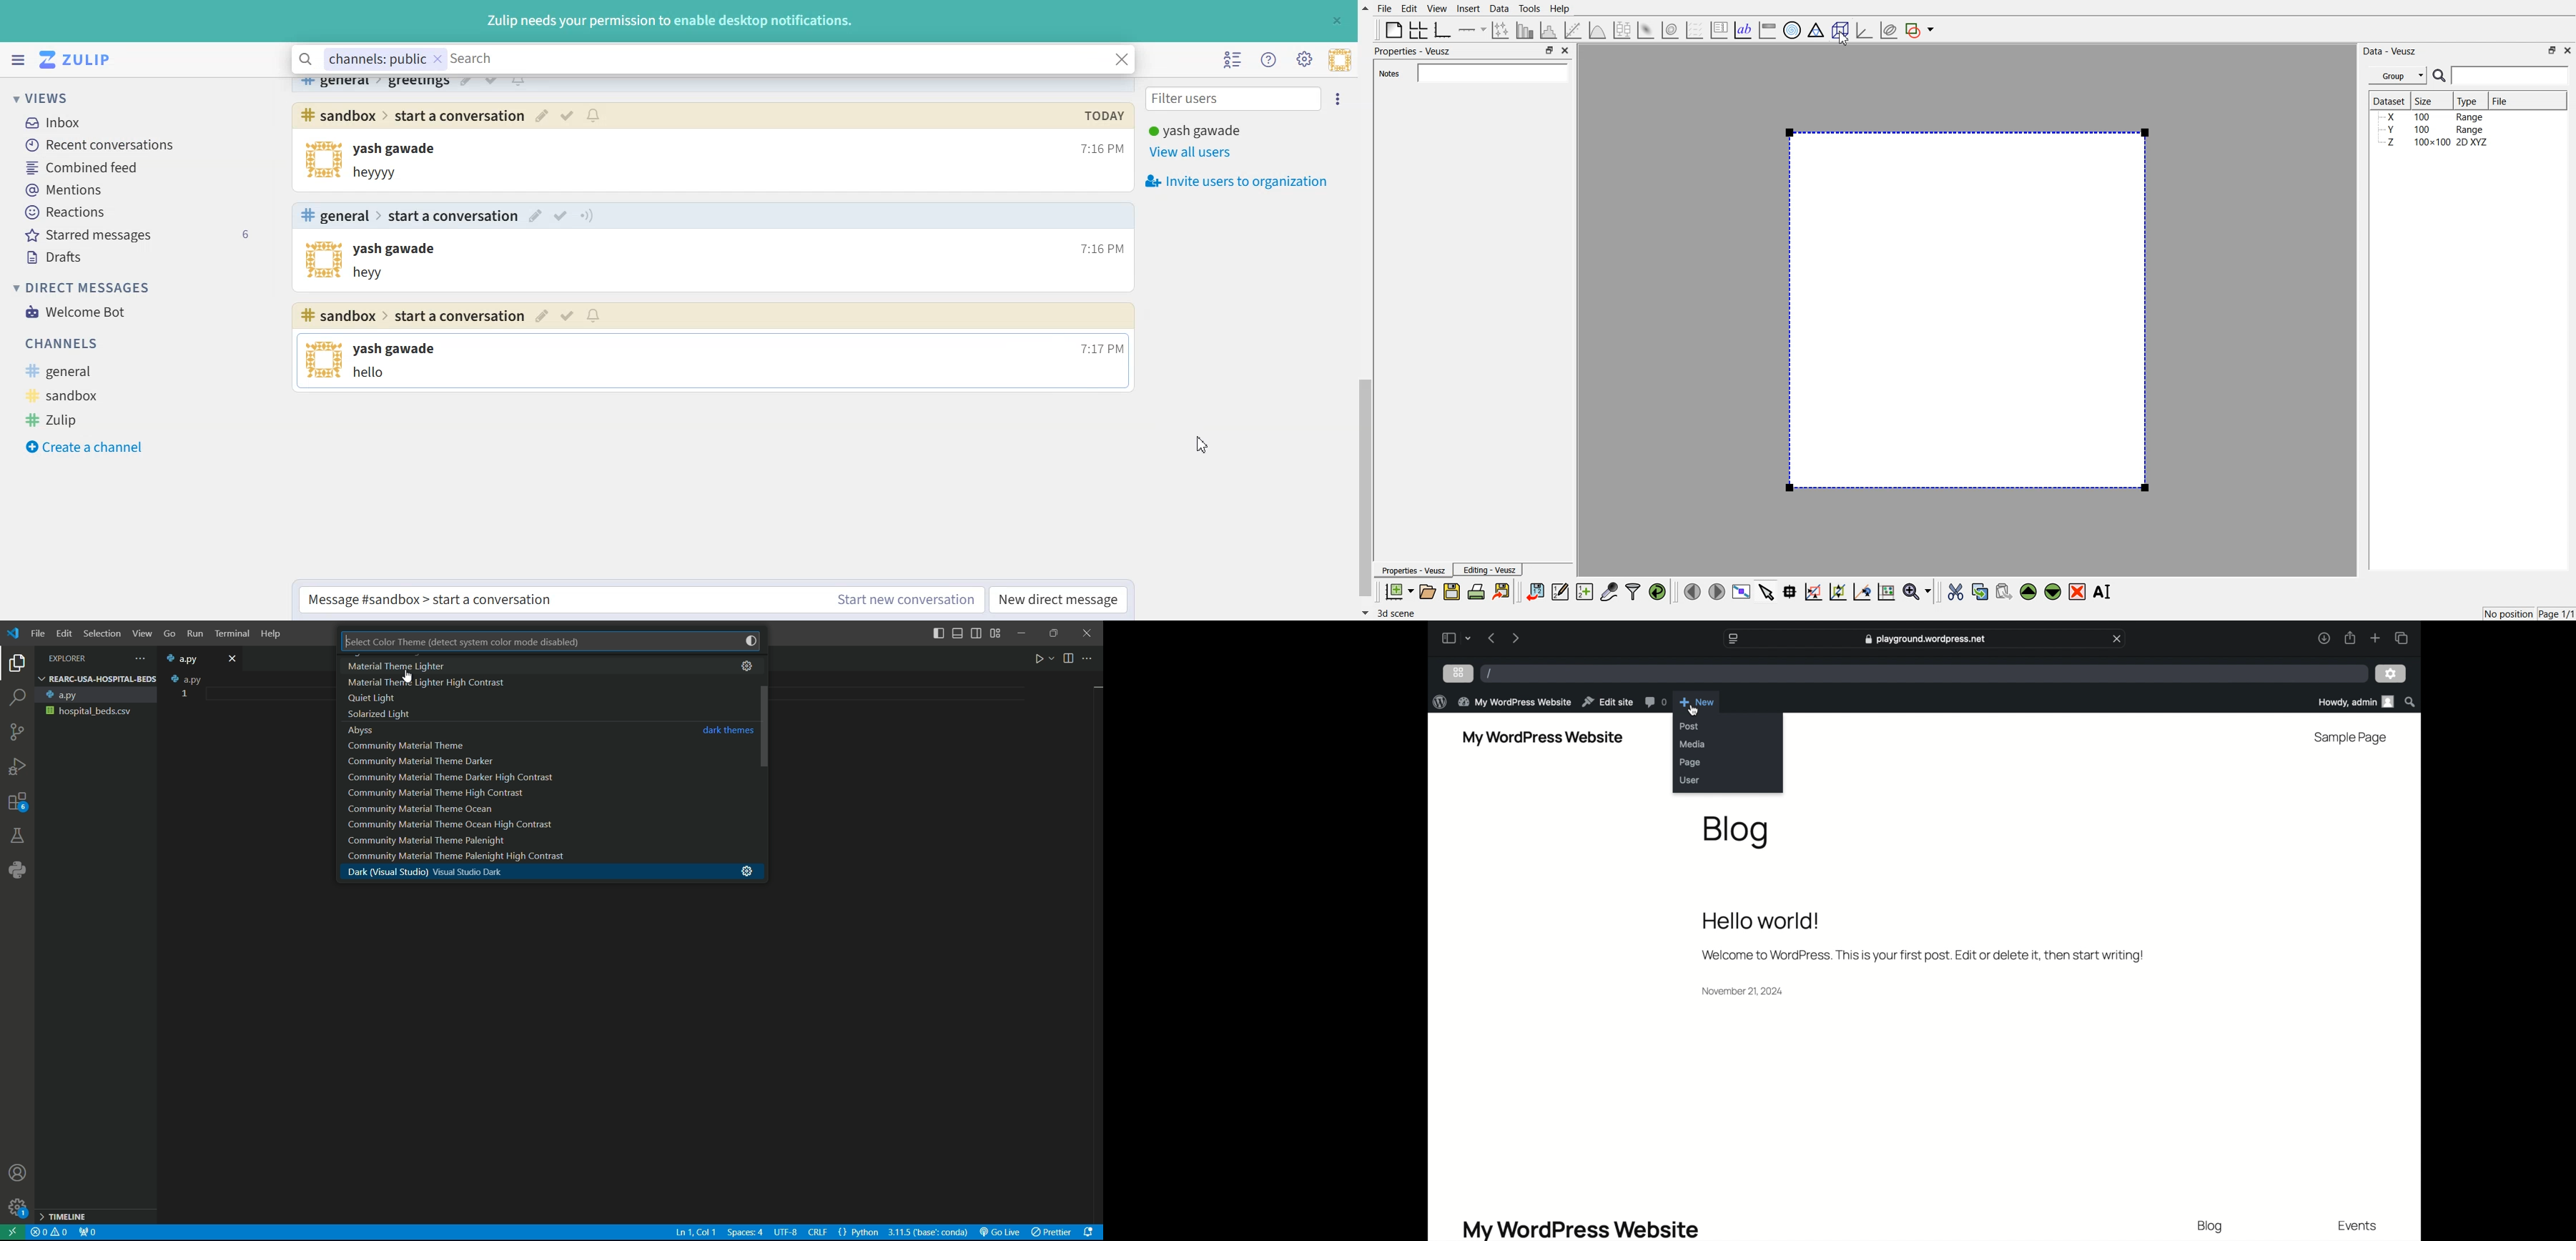 The height and width of the screenshot is (1260, 2576). I want to click on date, so click(1744, 991).